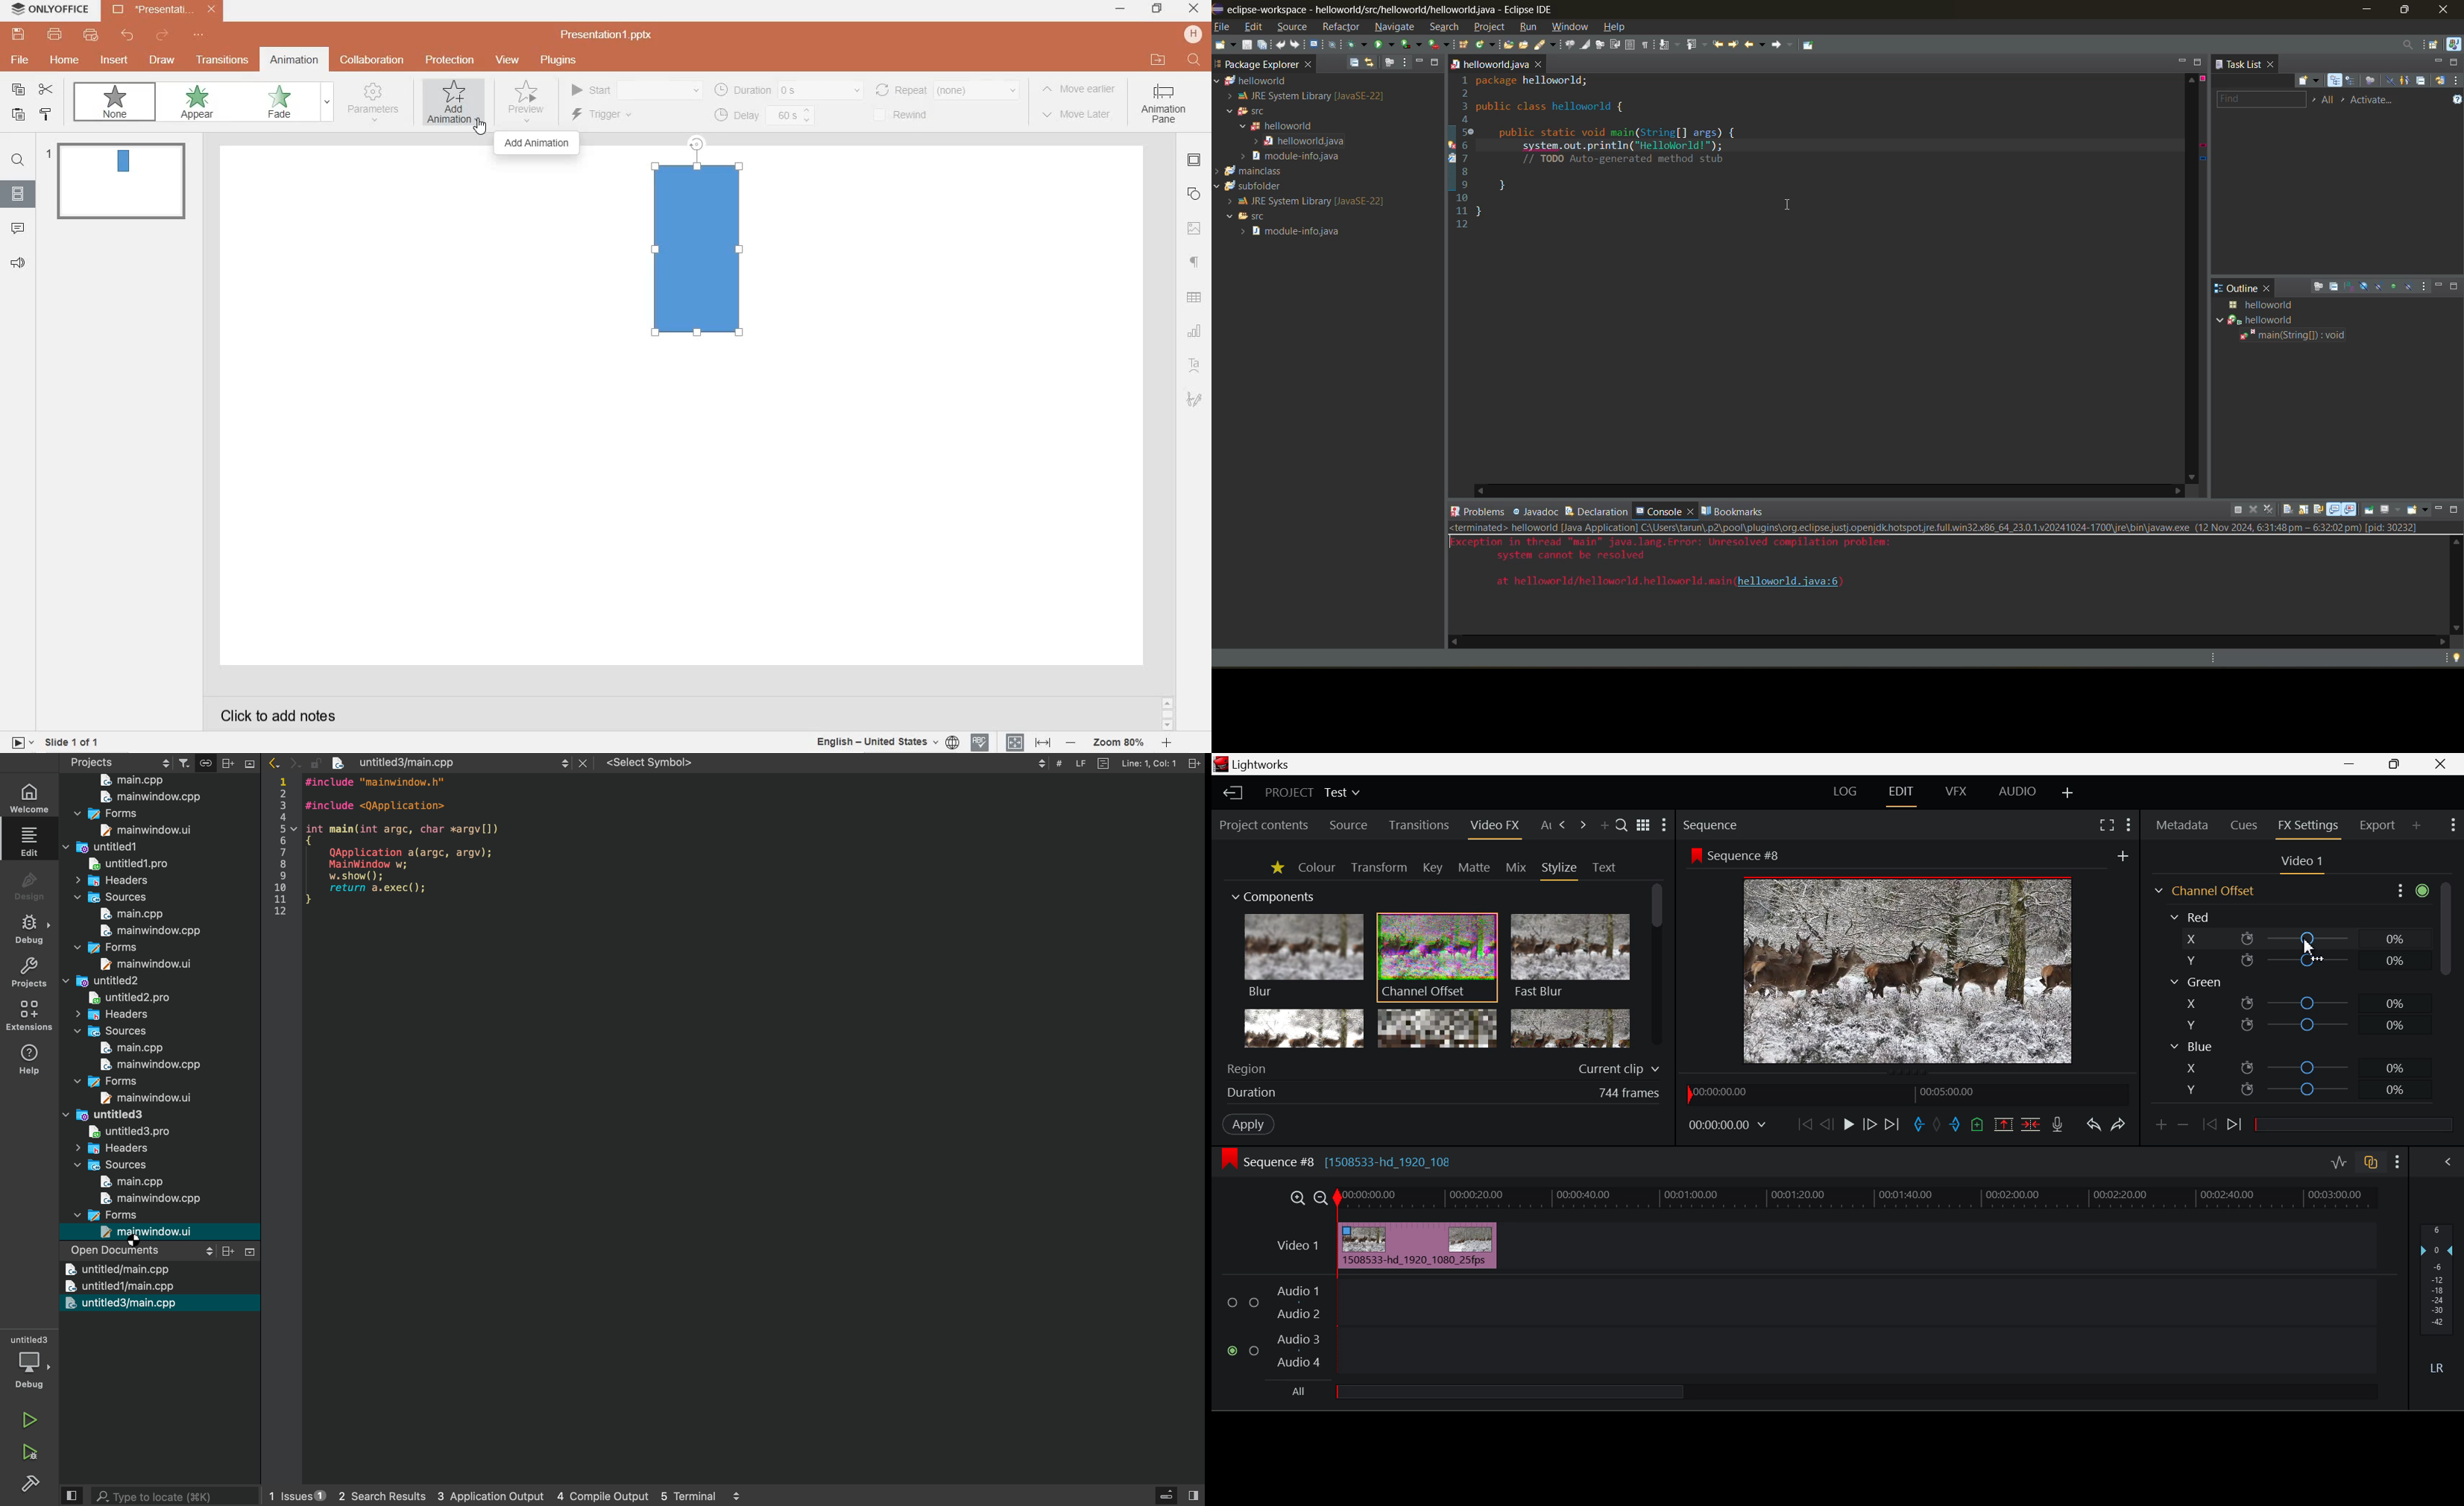 The image size is (2464, 1512). I want to click on Audio Input Field, so click(1798, 1328).